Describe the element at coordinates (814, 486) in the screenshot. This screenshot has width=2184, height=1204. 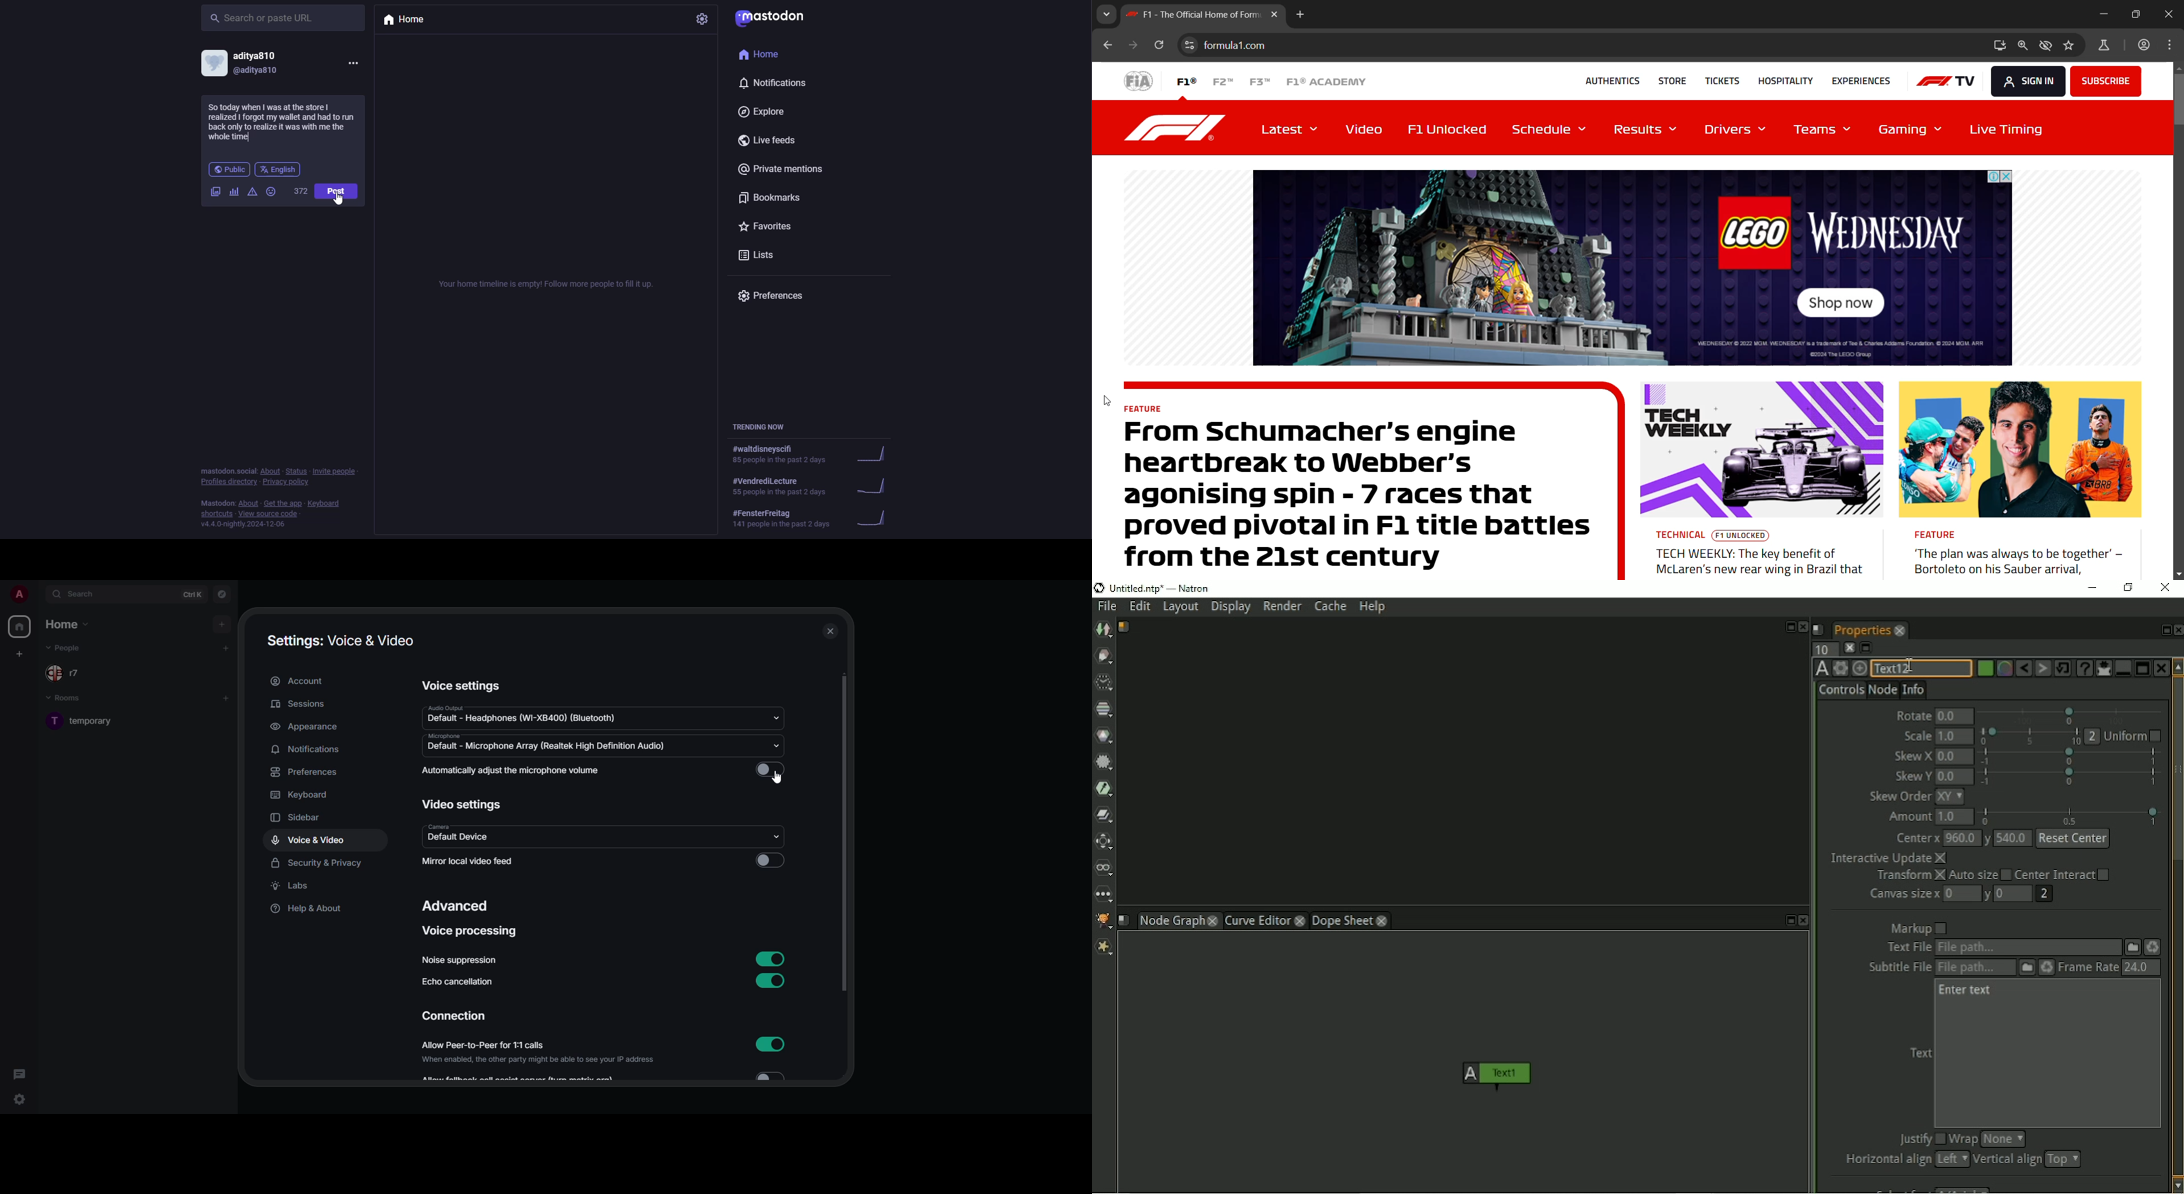
I see `trending now` at that location.